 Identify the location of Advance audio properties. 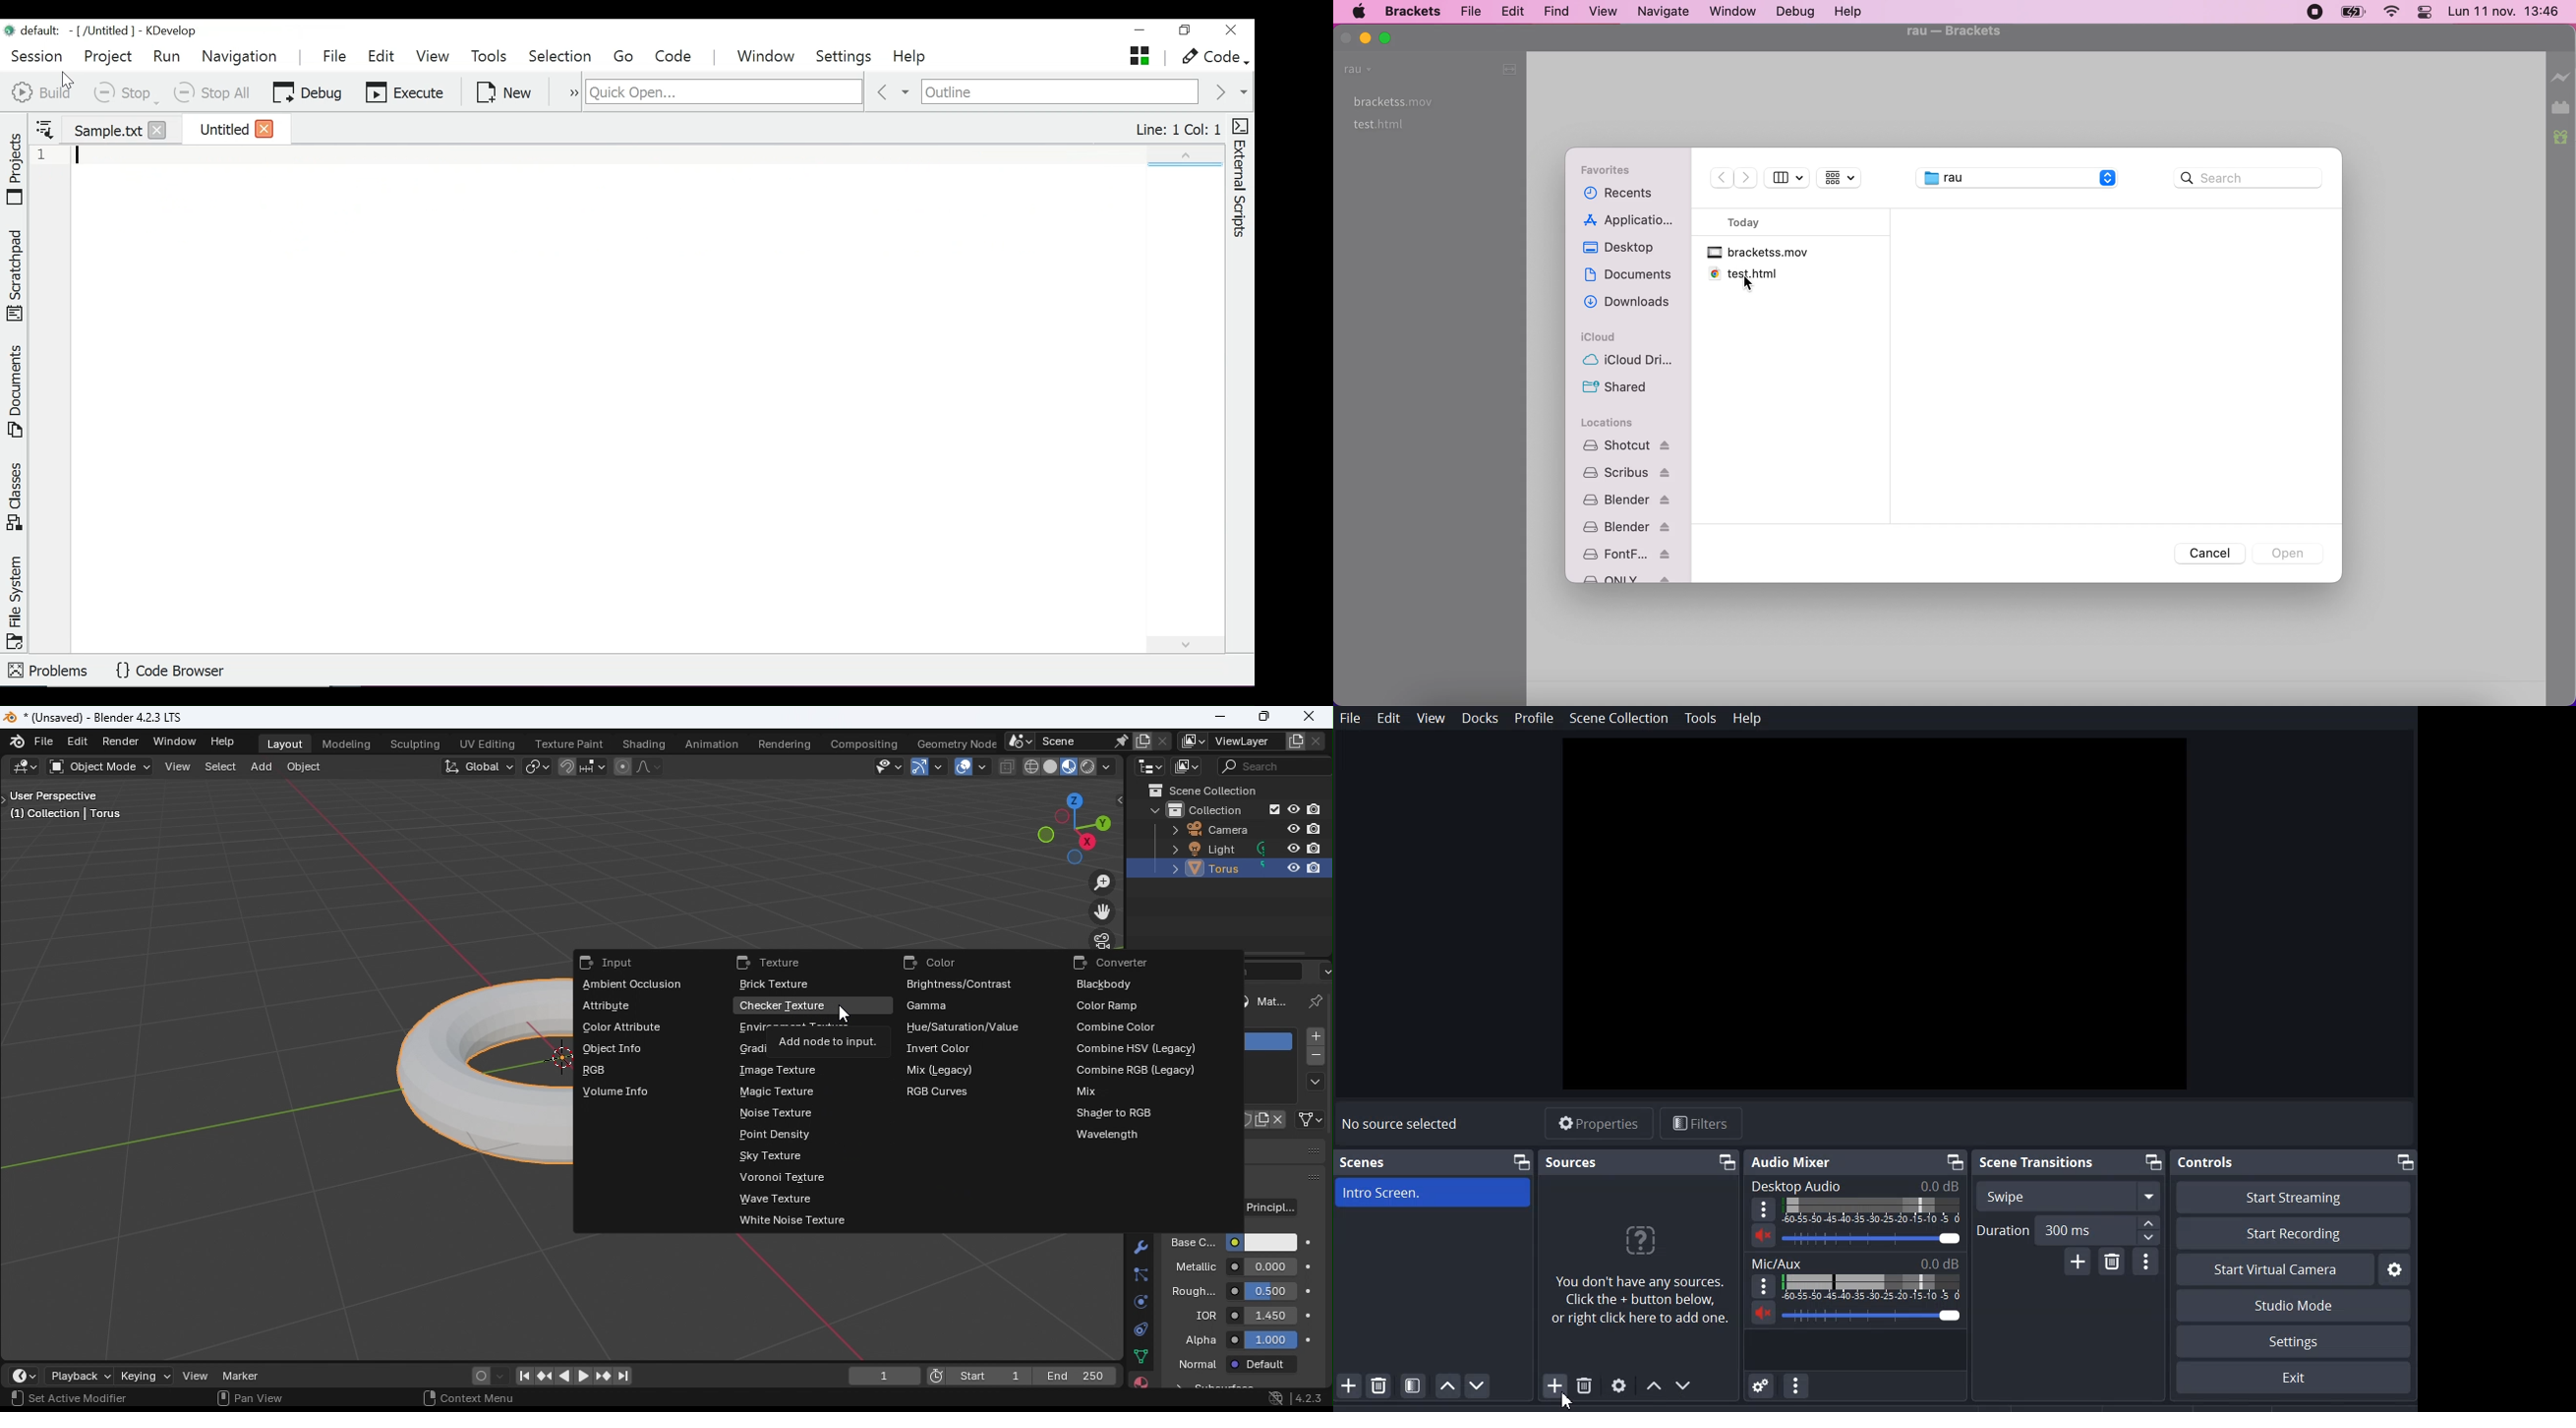
(1762, 1385).